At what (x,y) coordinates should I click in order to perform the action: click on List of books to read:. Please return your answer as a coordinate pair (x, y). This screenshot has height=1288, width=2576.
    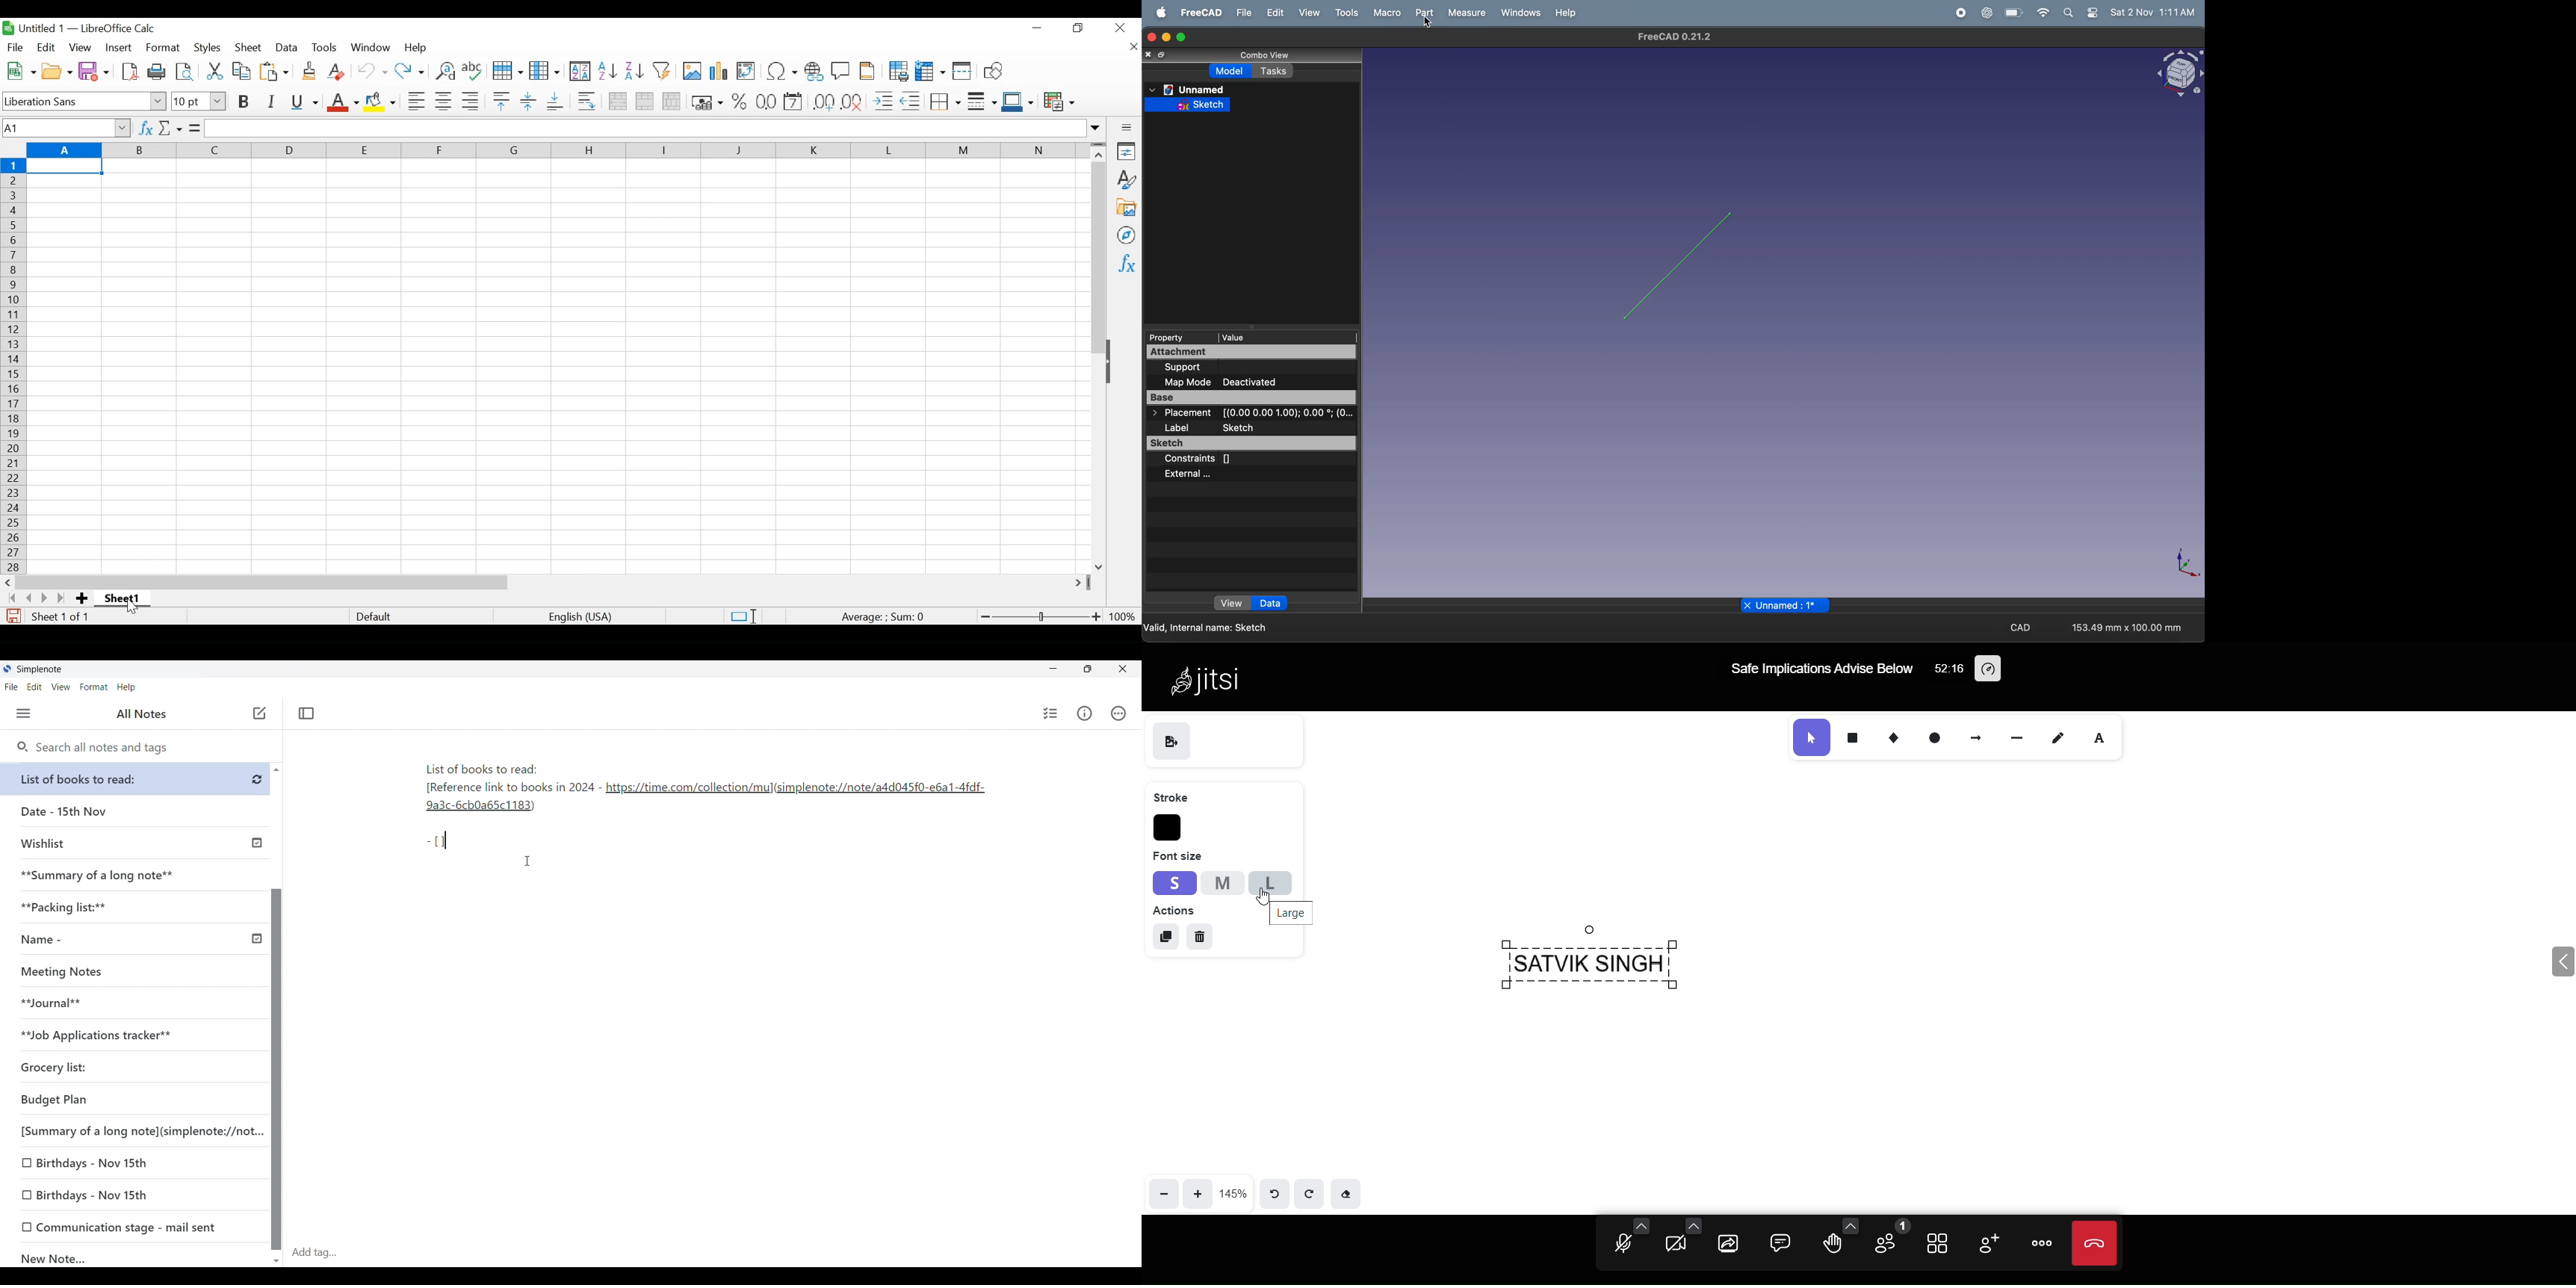
    Looking at the image, I should click on (138, 779).